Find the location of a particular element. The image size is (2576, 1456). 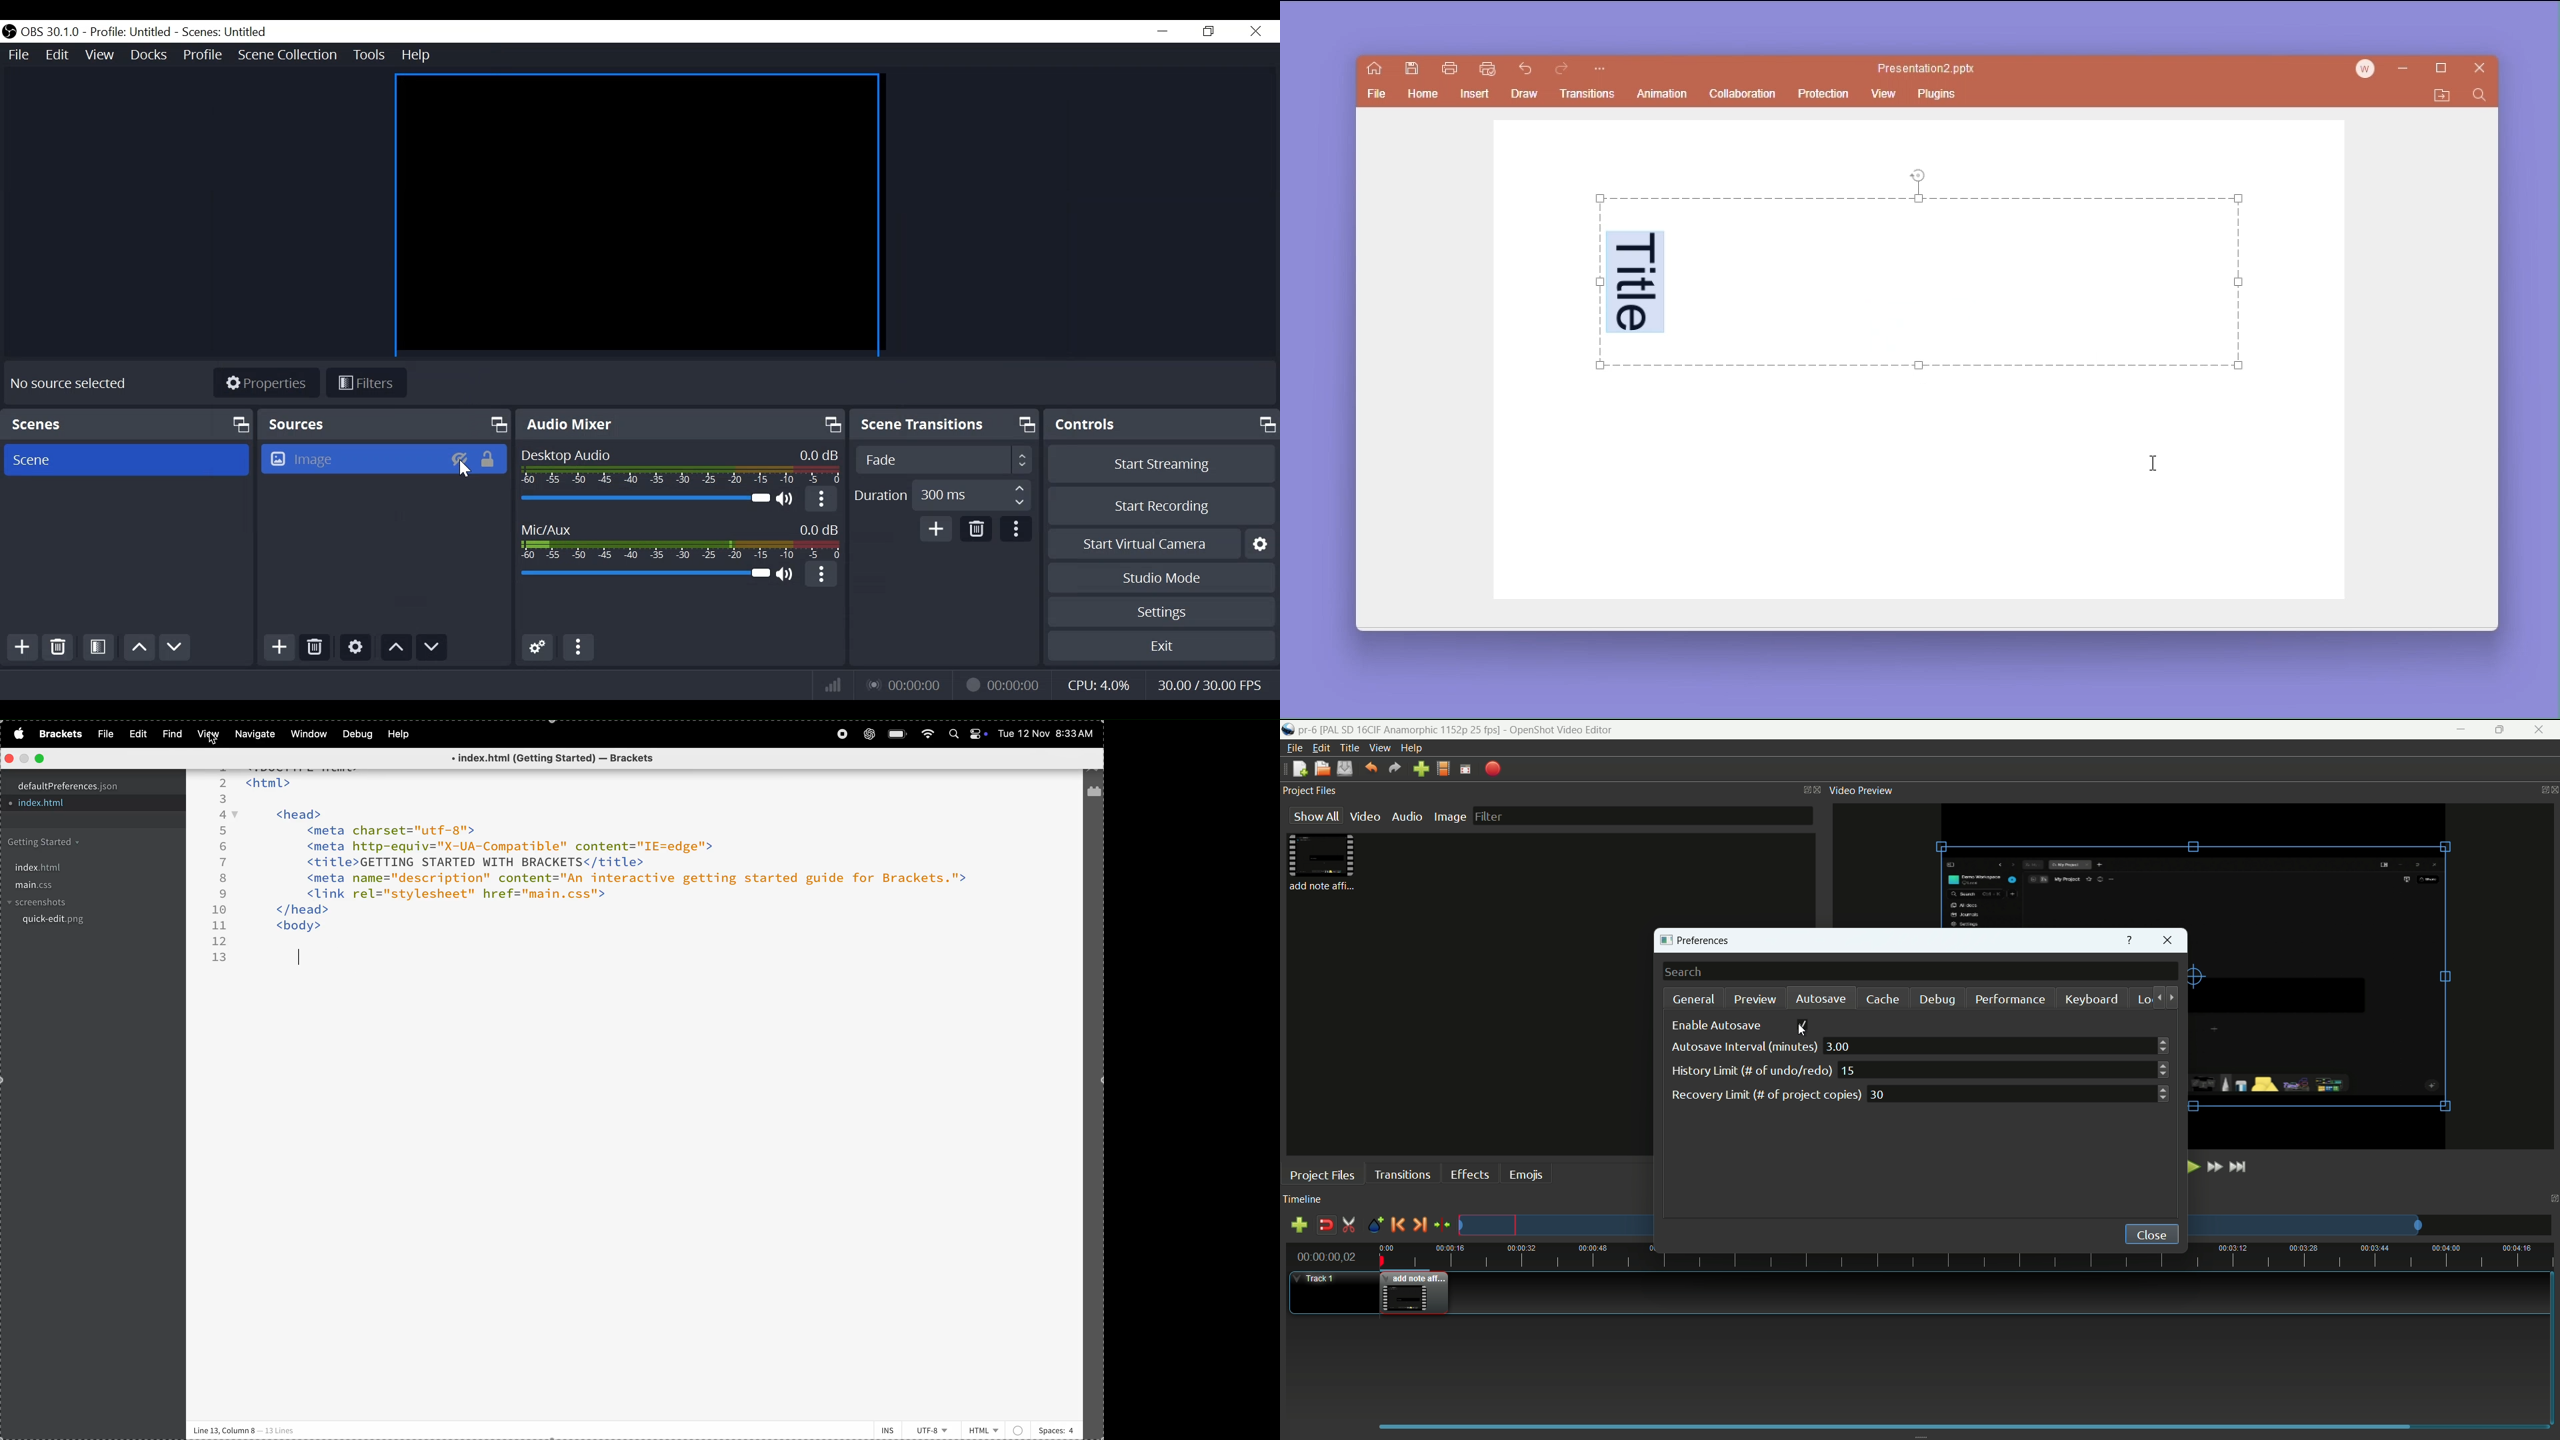

Audio Mixer is located at coordinates (679, 425).